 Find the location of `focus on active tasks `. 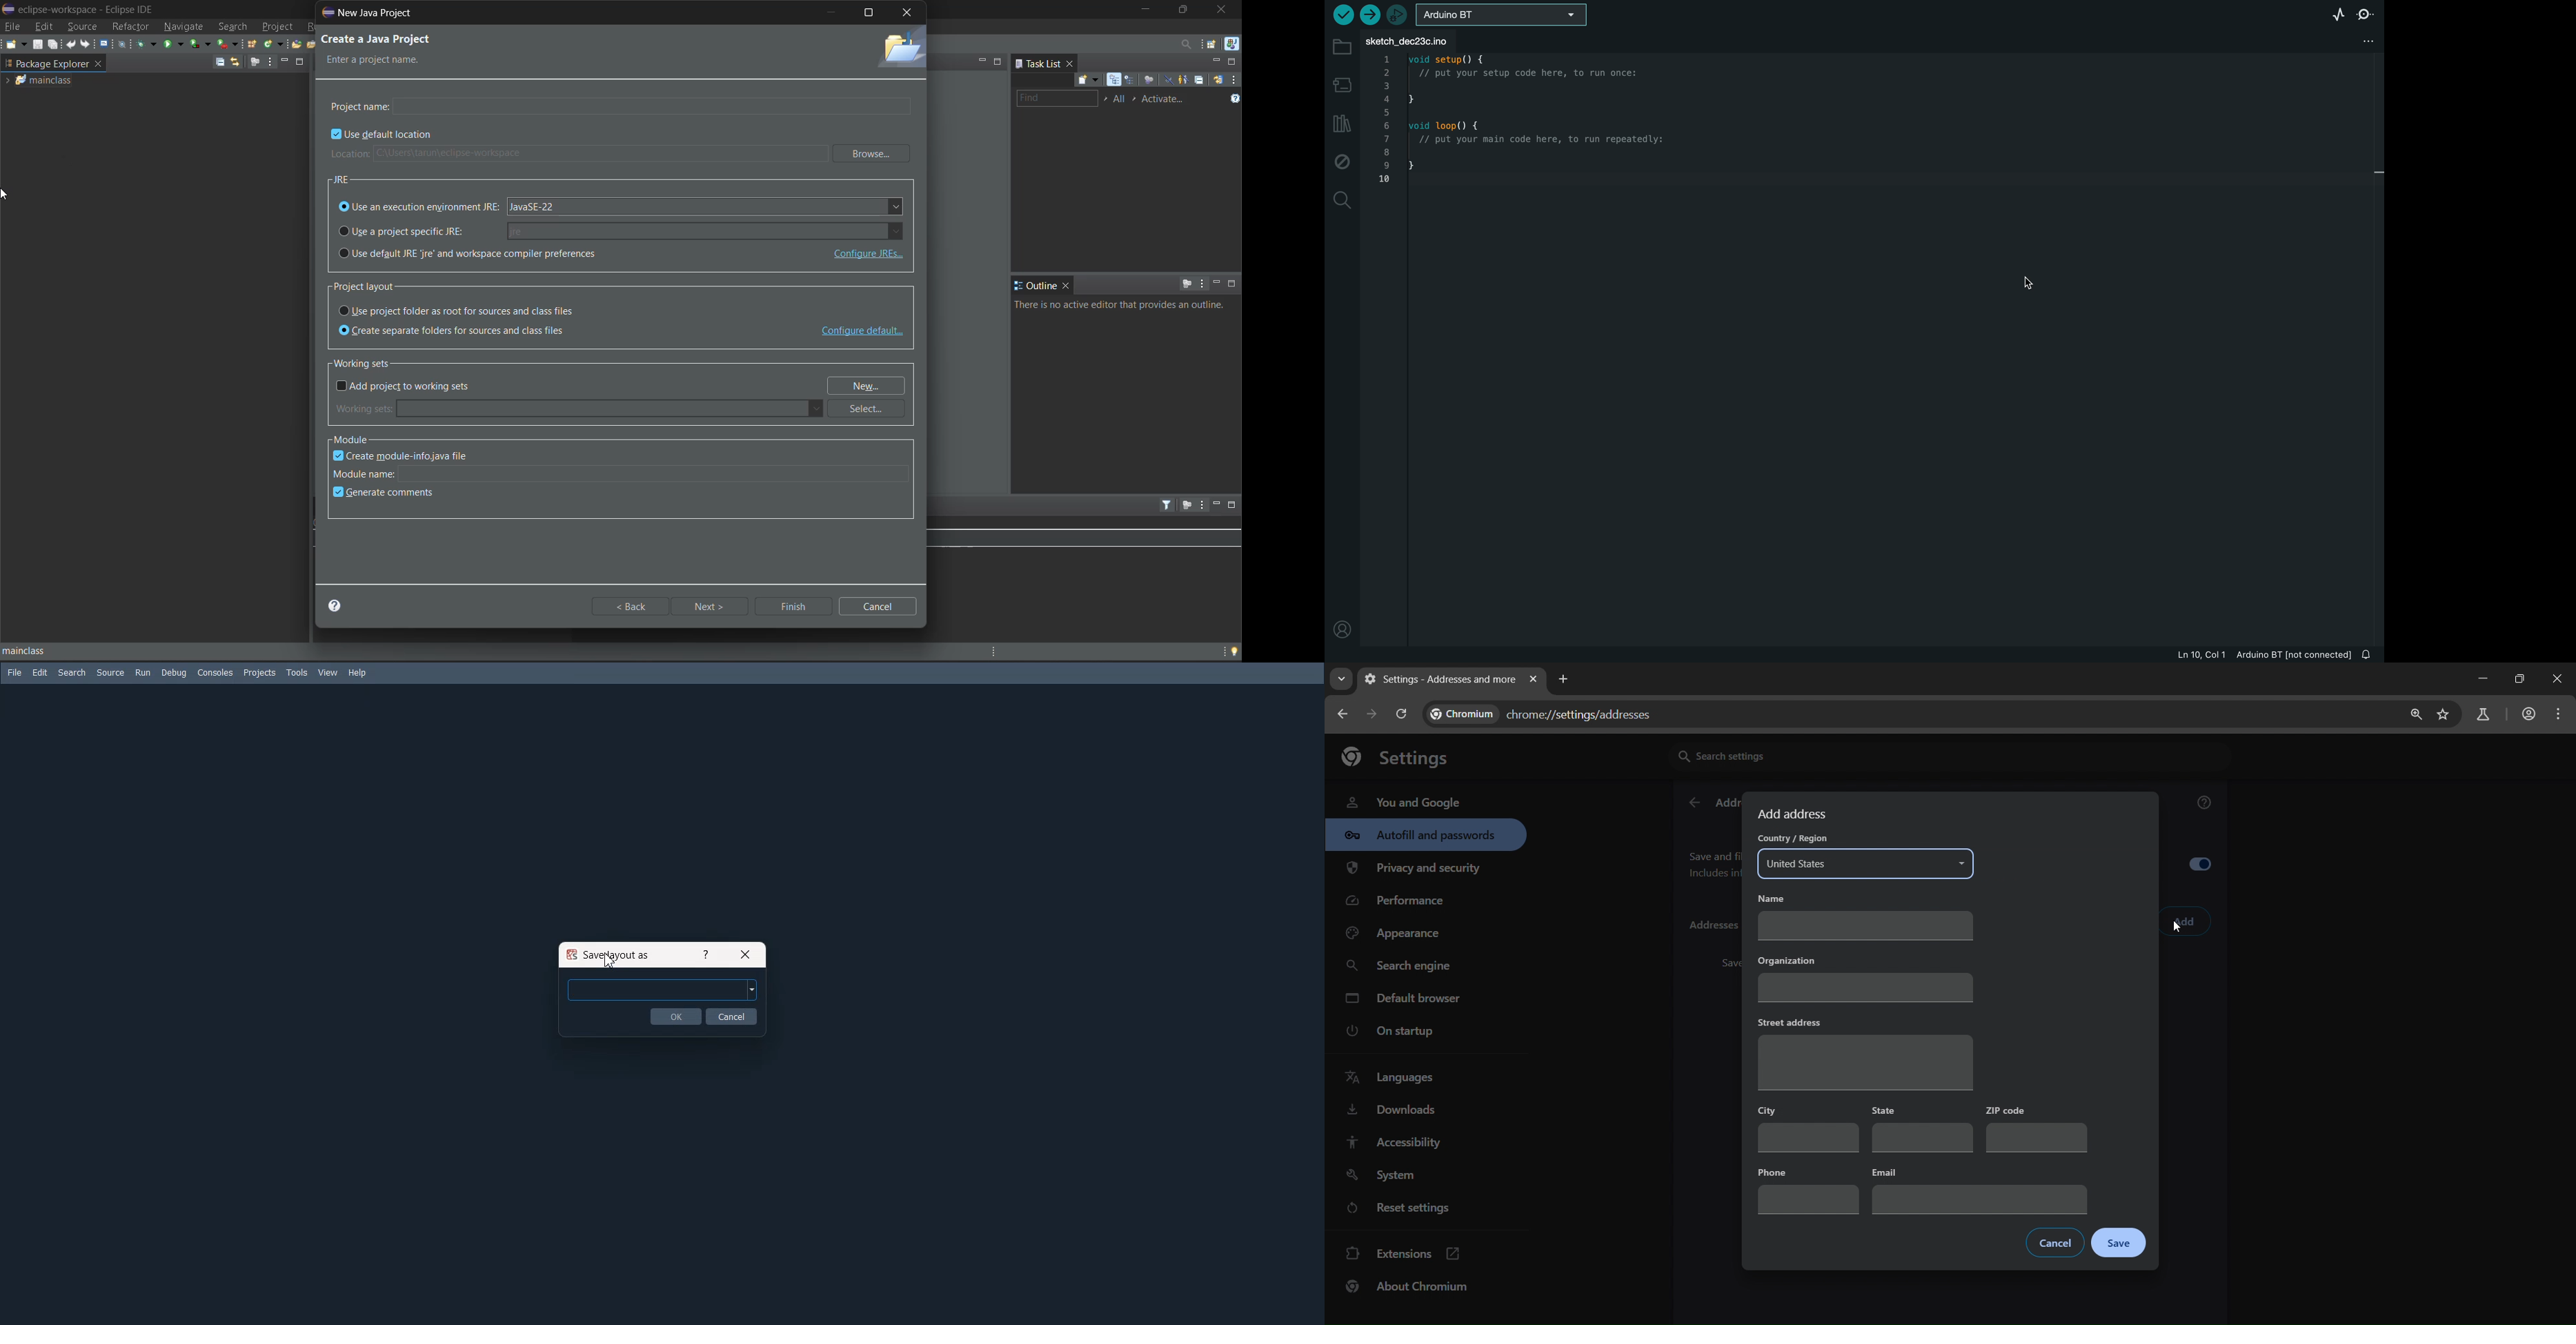

focus on active tasks  is located at coordinates (255, 62).